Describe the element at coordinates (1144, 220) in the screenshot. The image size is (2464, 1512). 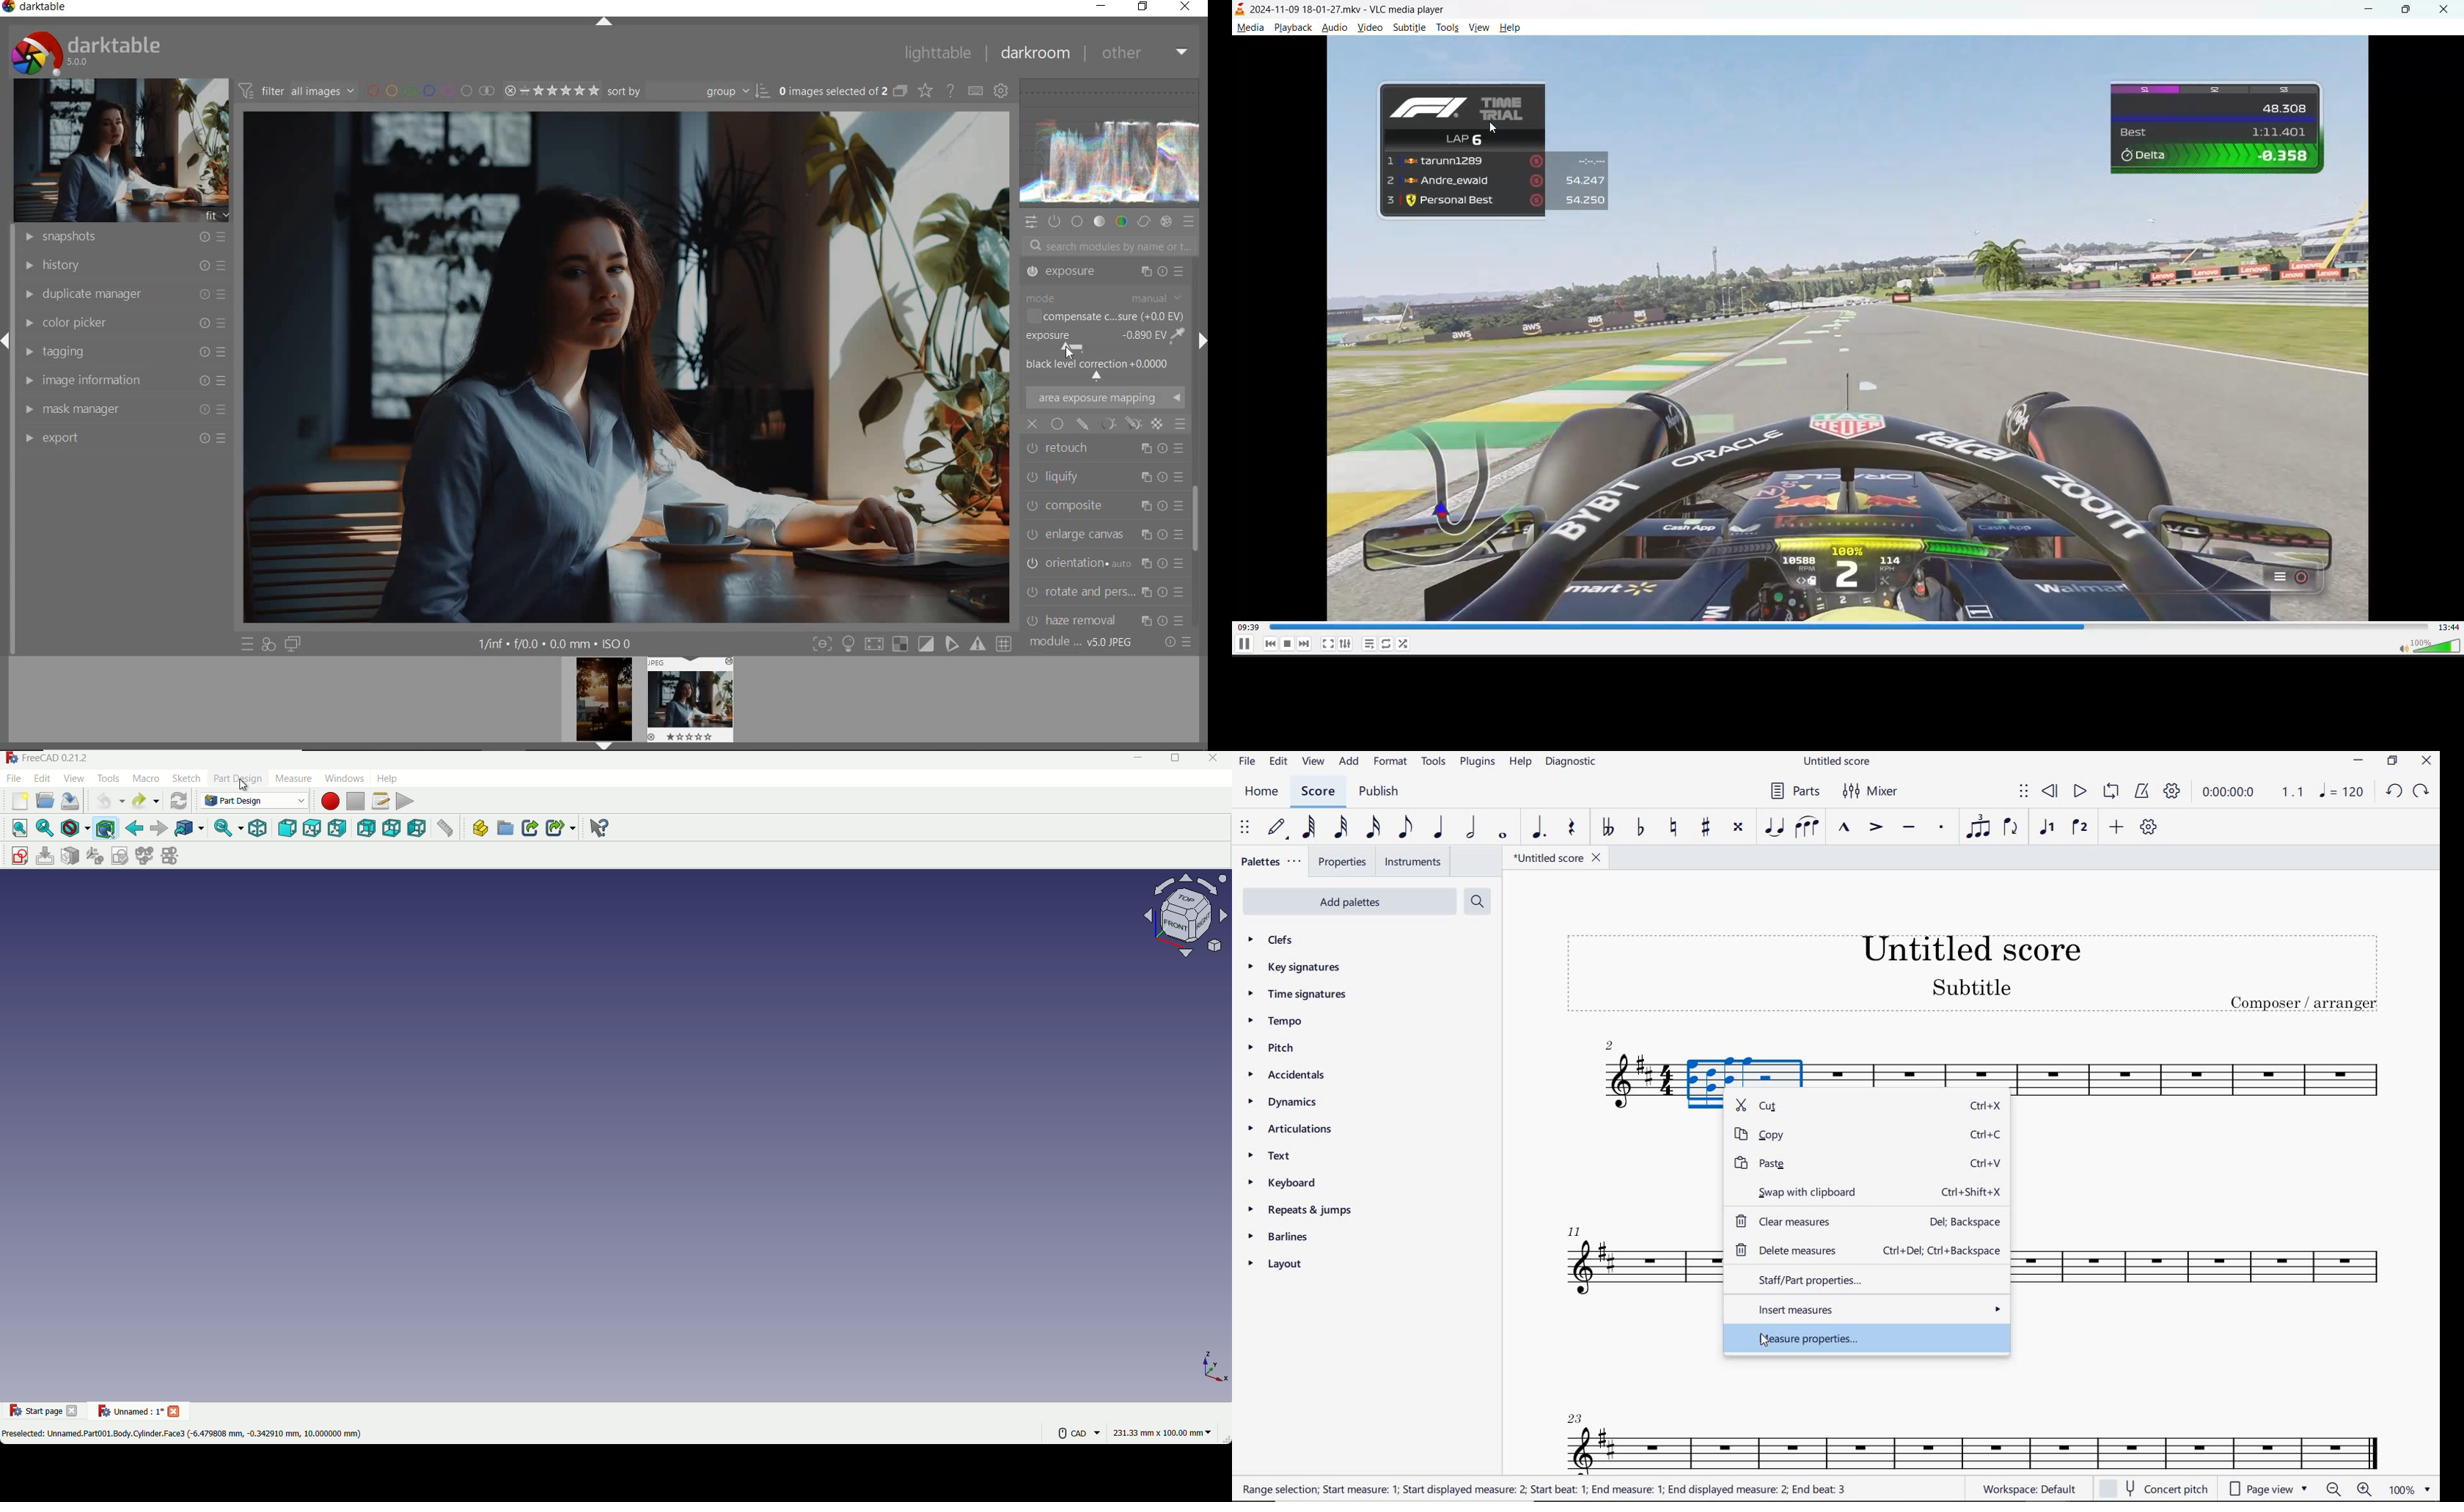
I see `CORRECT` at that location.